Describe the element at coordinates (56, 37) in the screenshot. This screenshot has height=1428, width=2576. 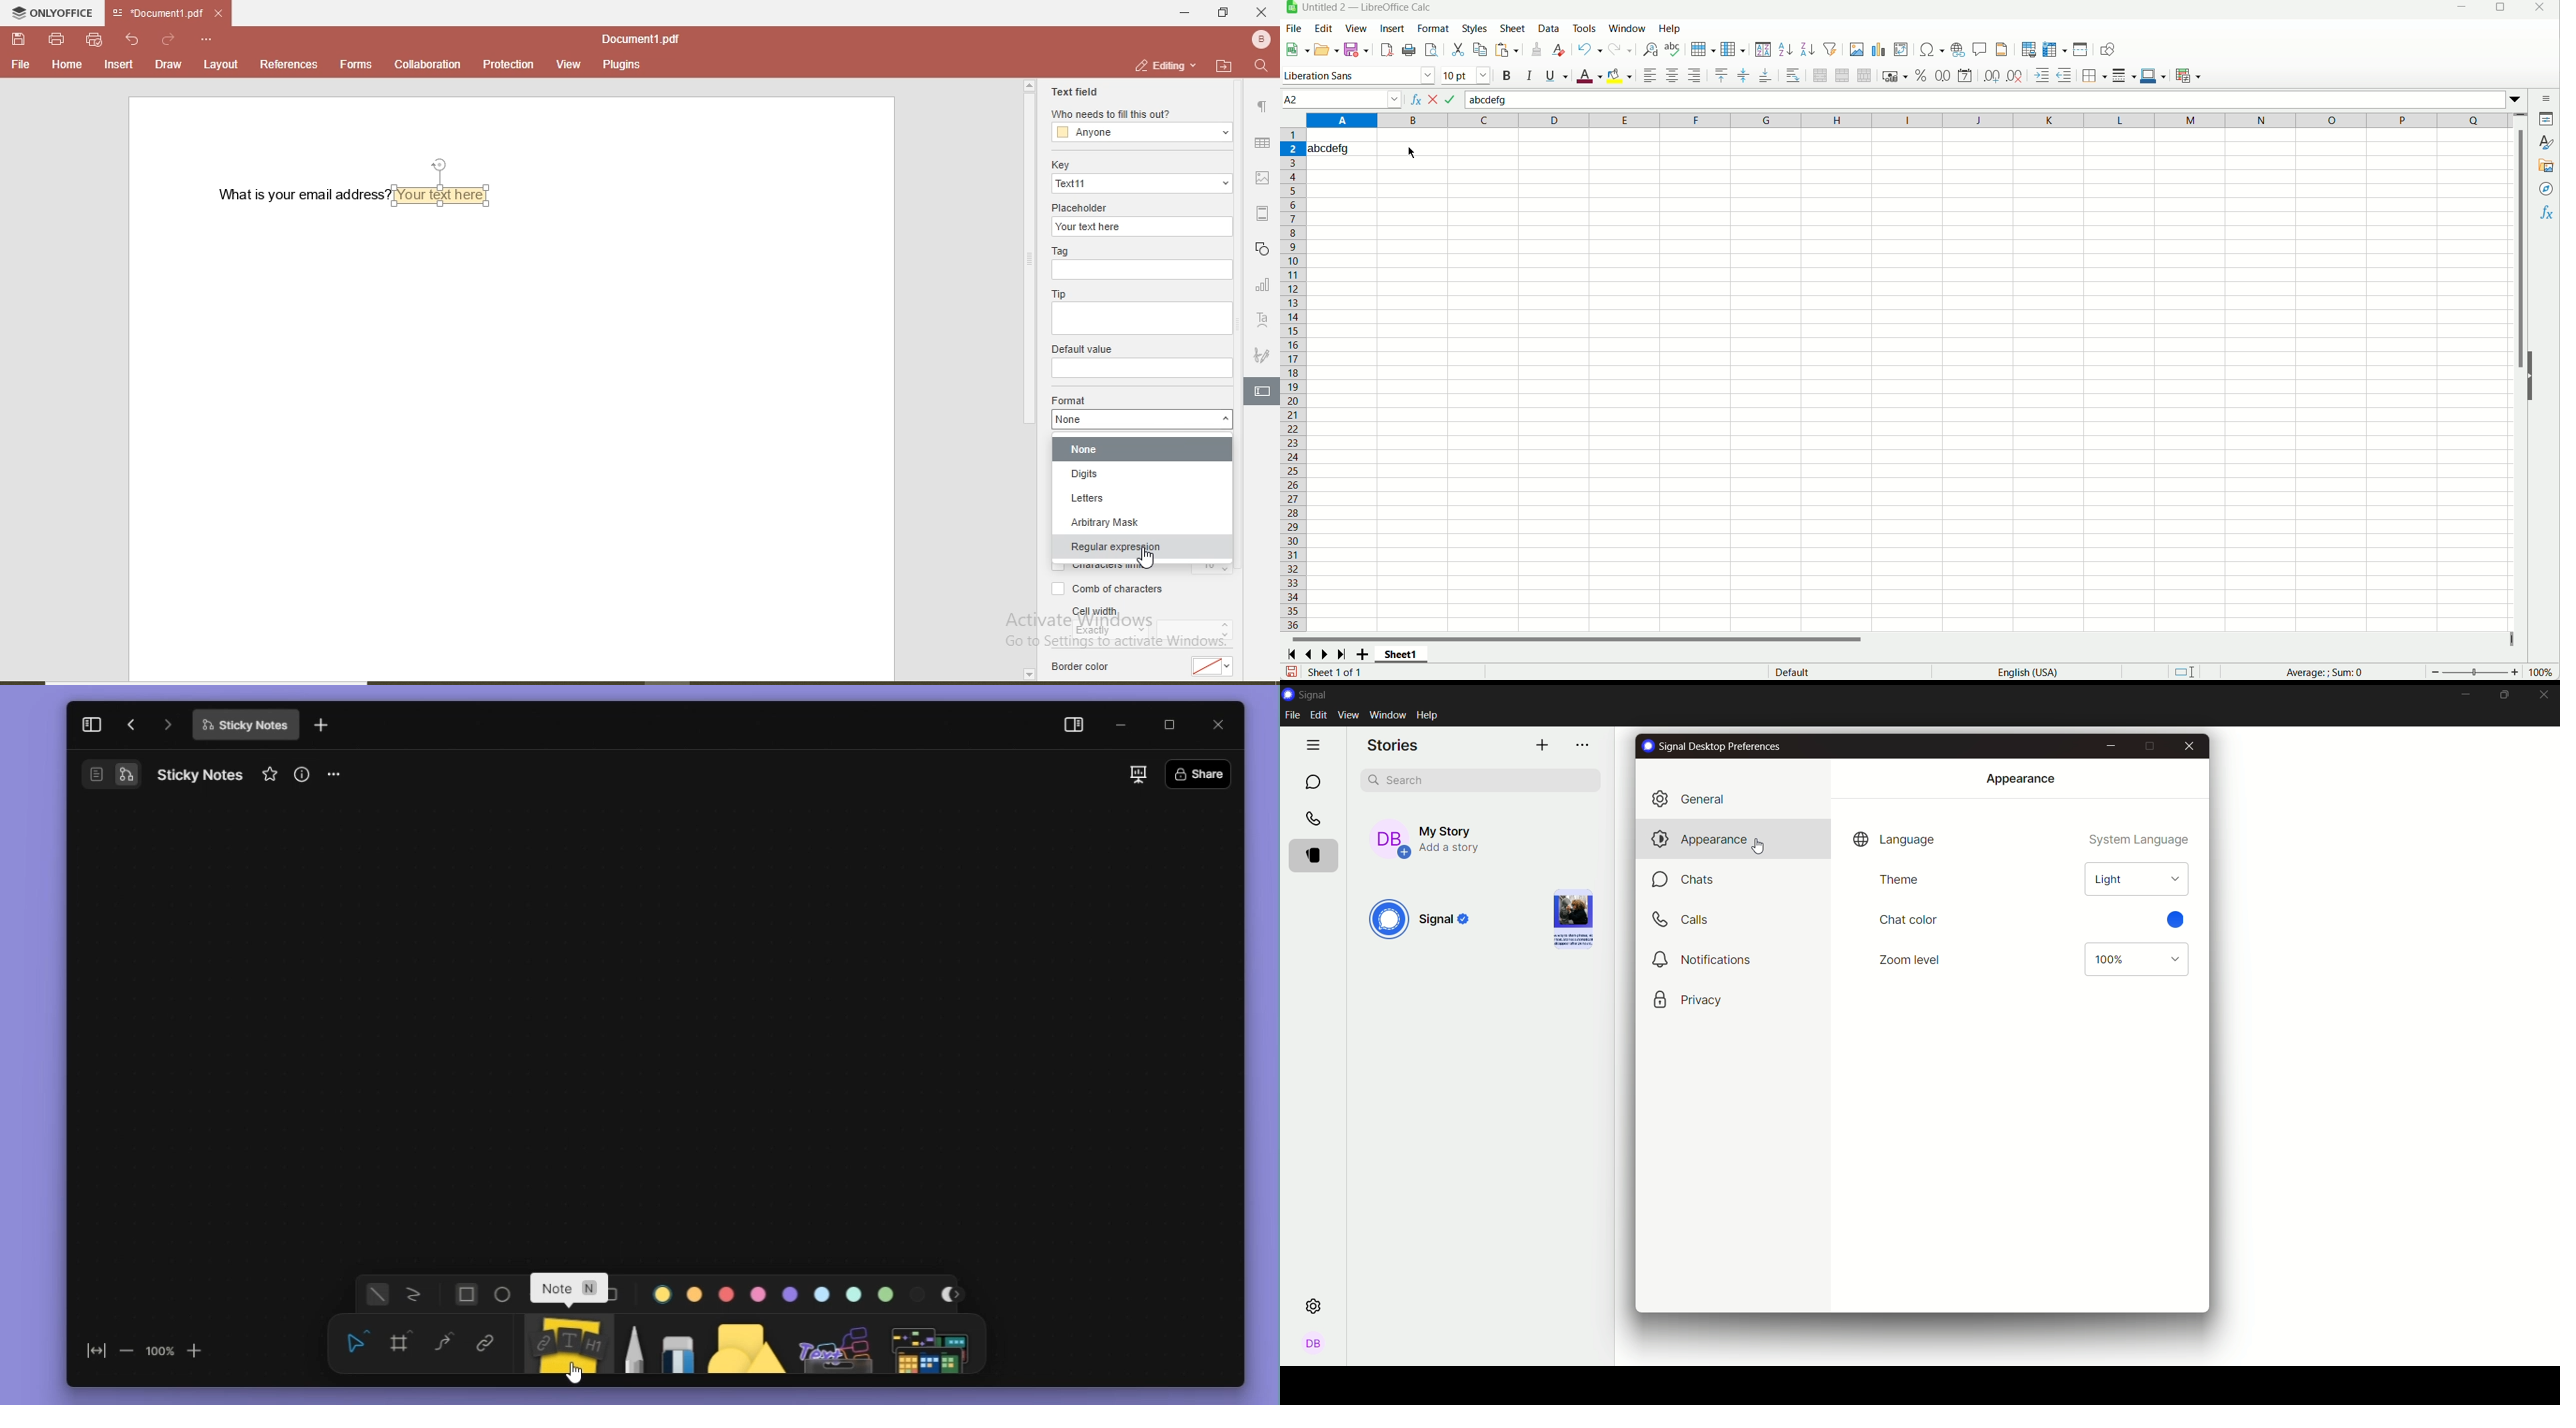
I see `print` at that location.